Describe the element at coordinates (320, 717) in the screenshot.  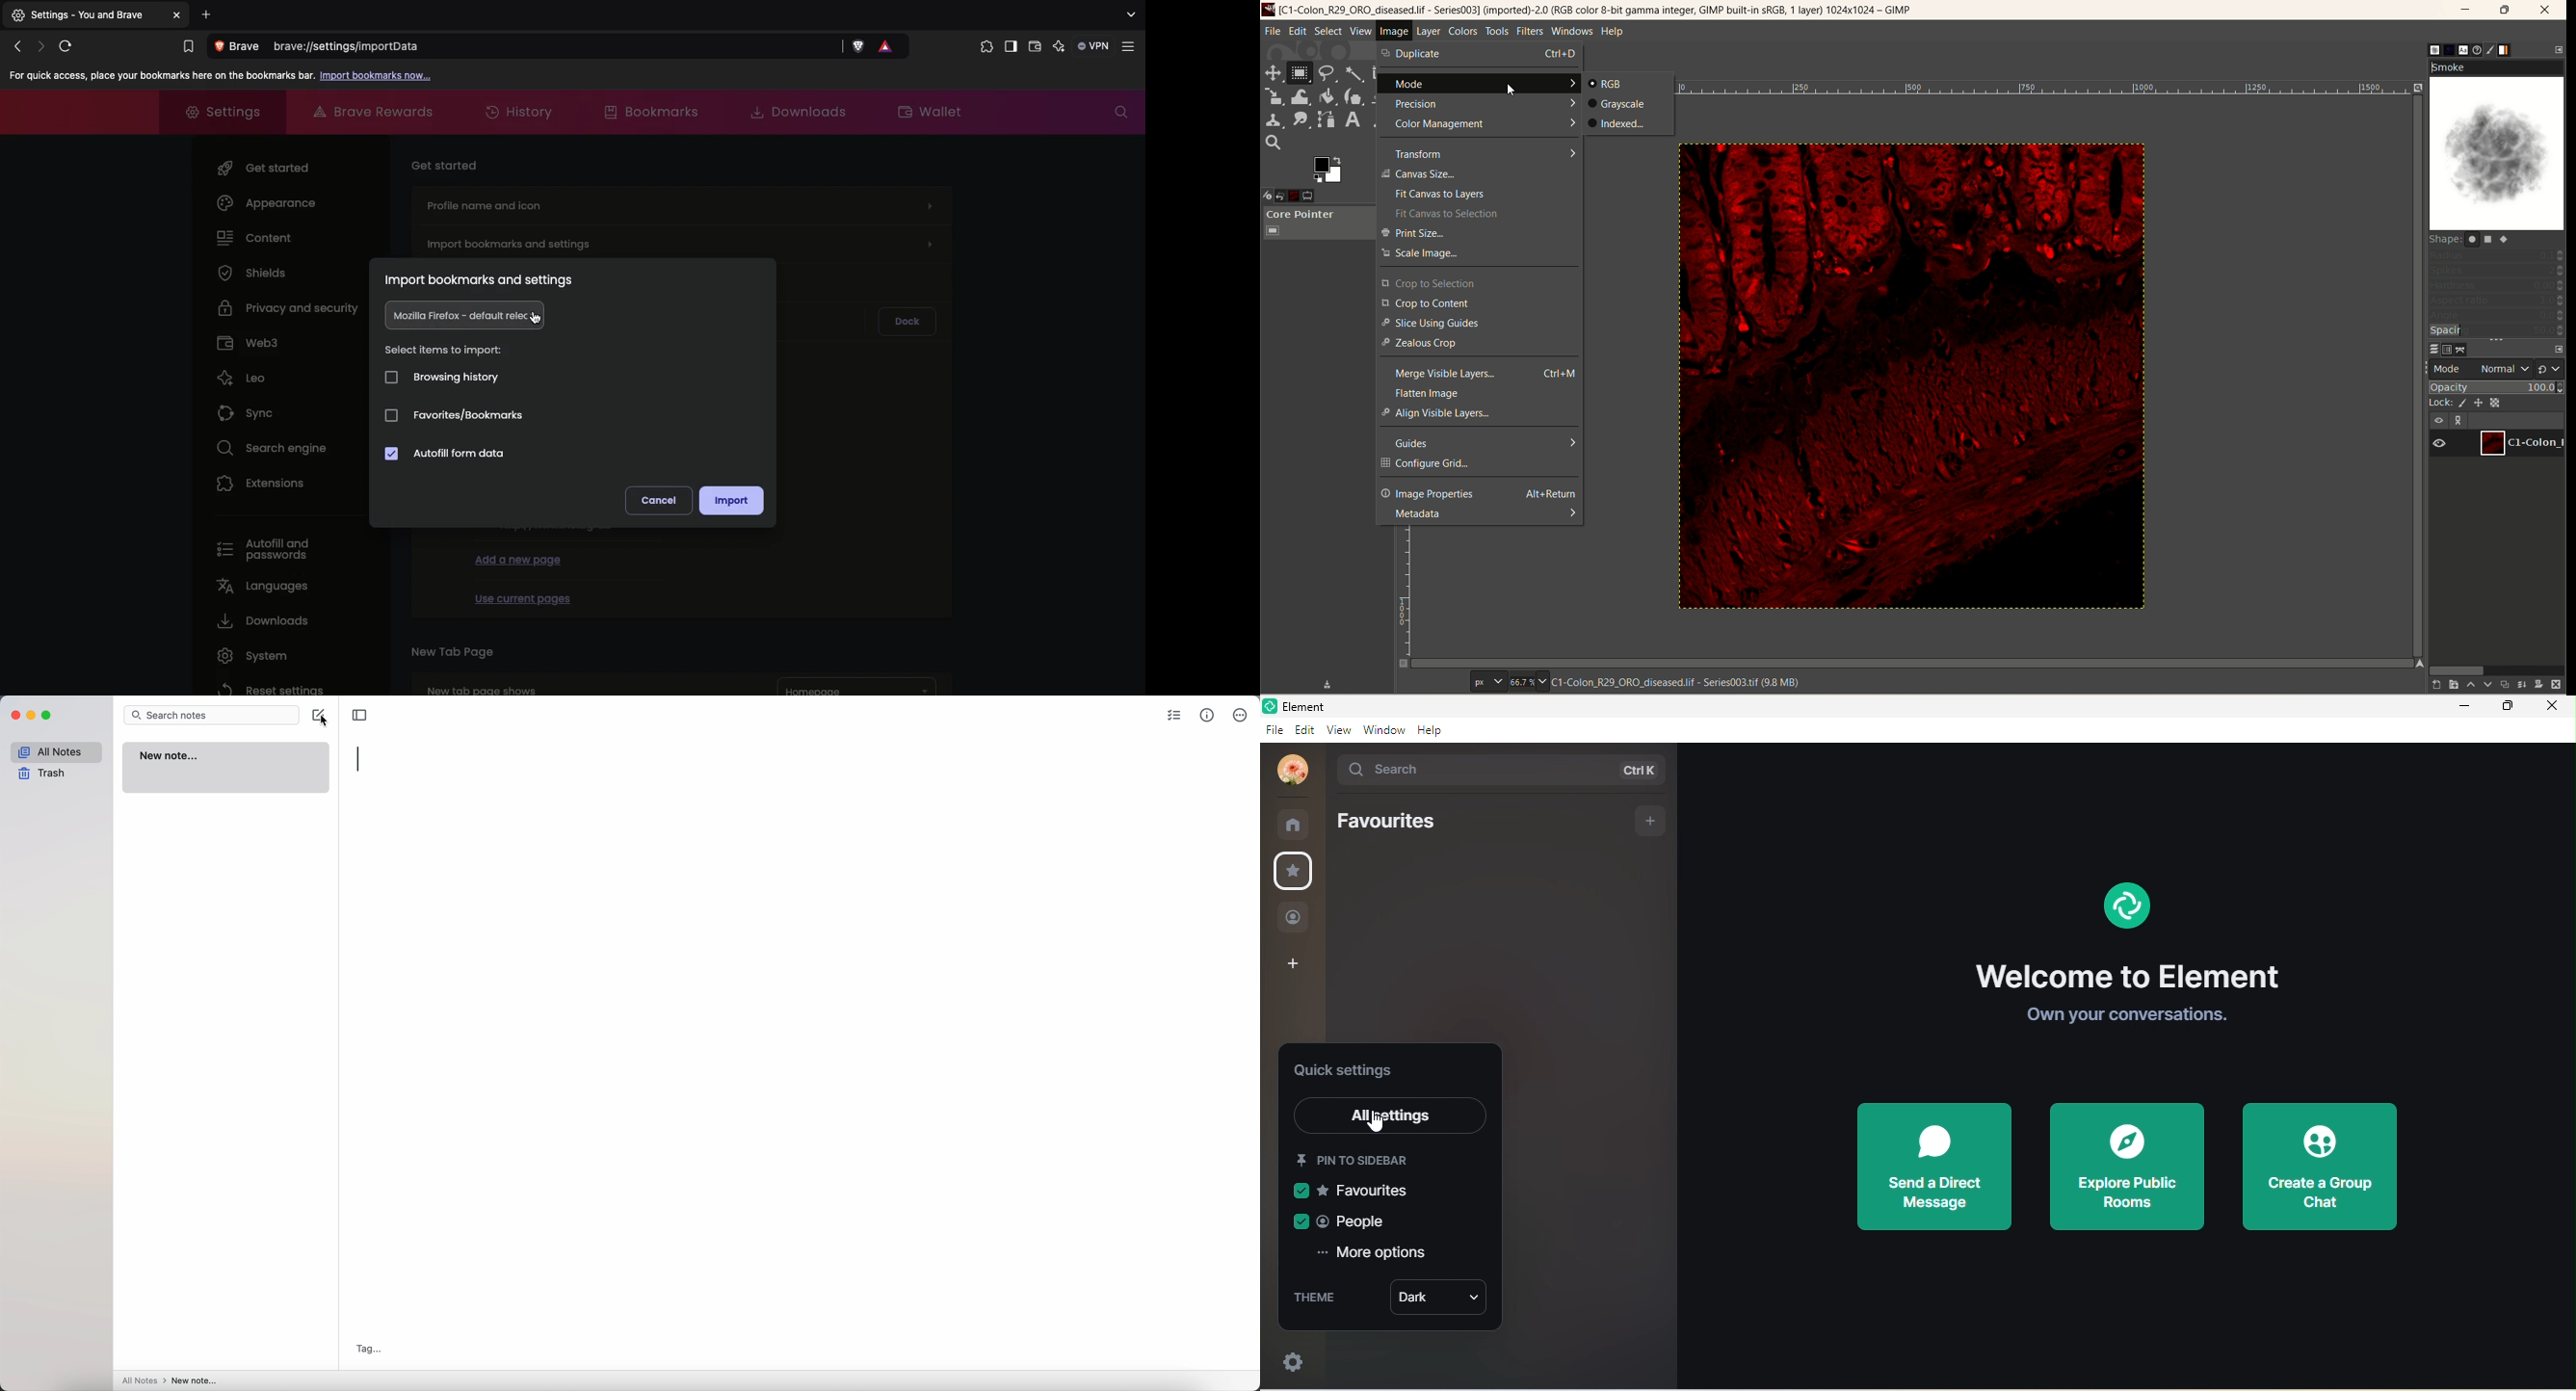
I see `create note` at that location.